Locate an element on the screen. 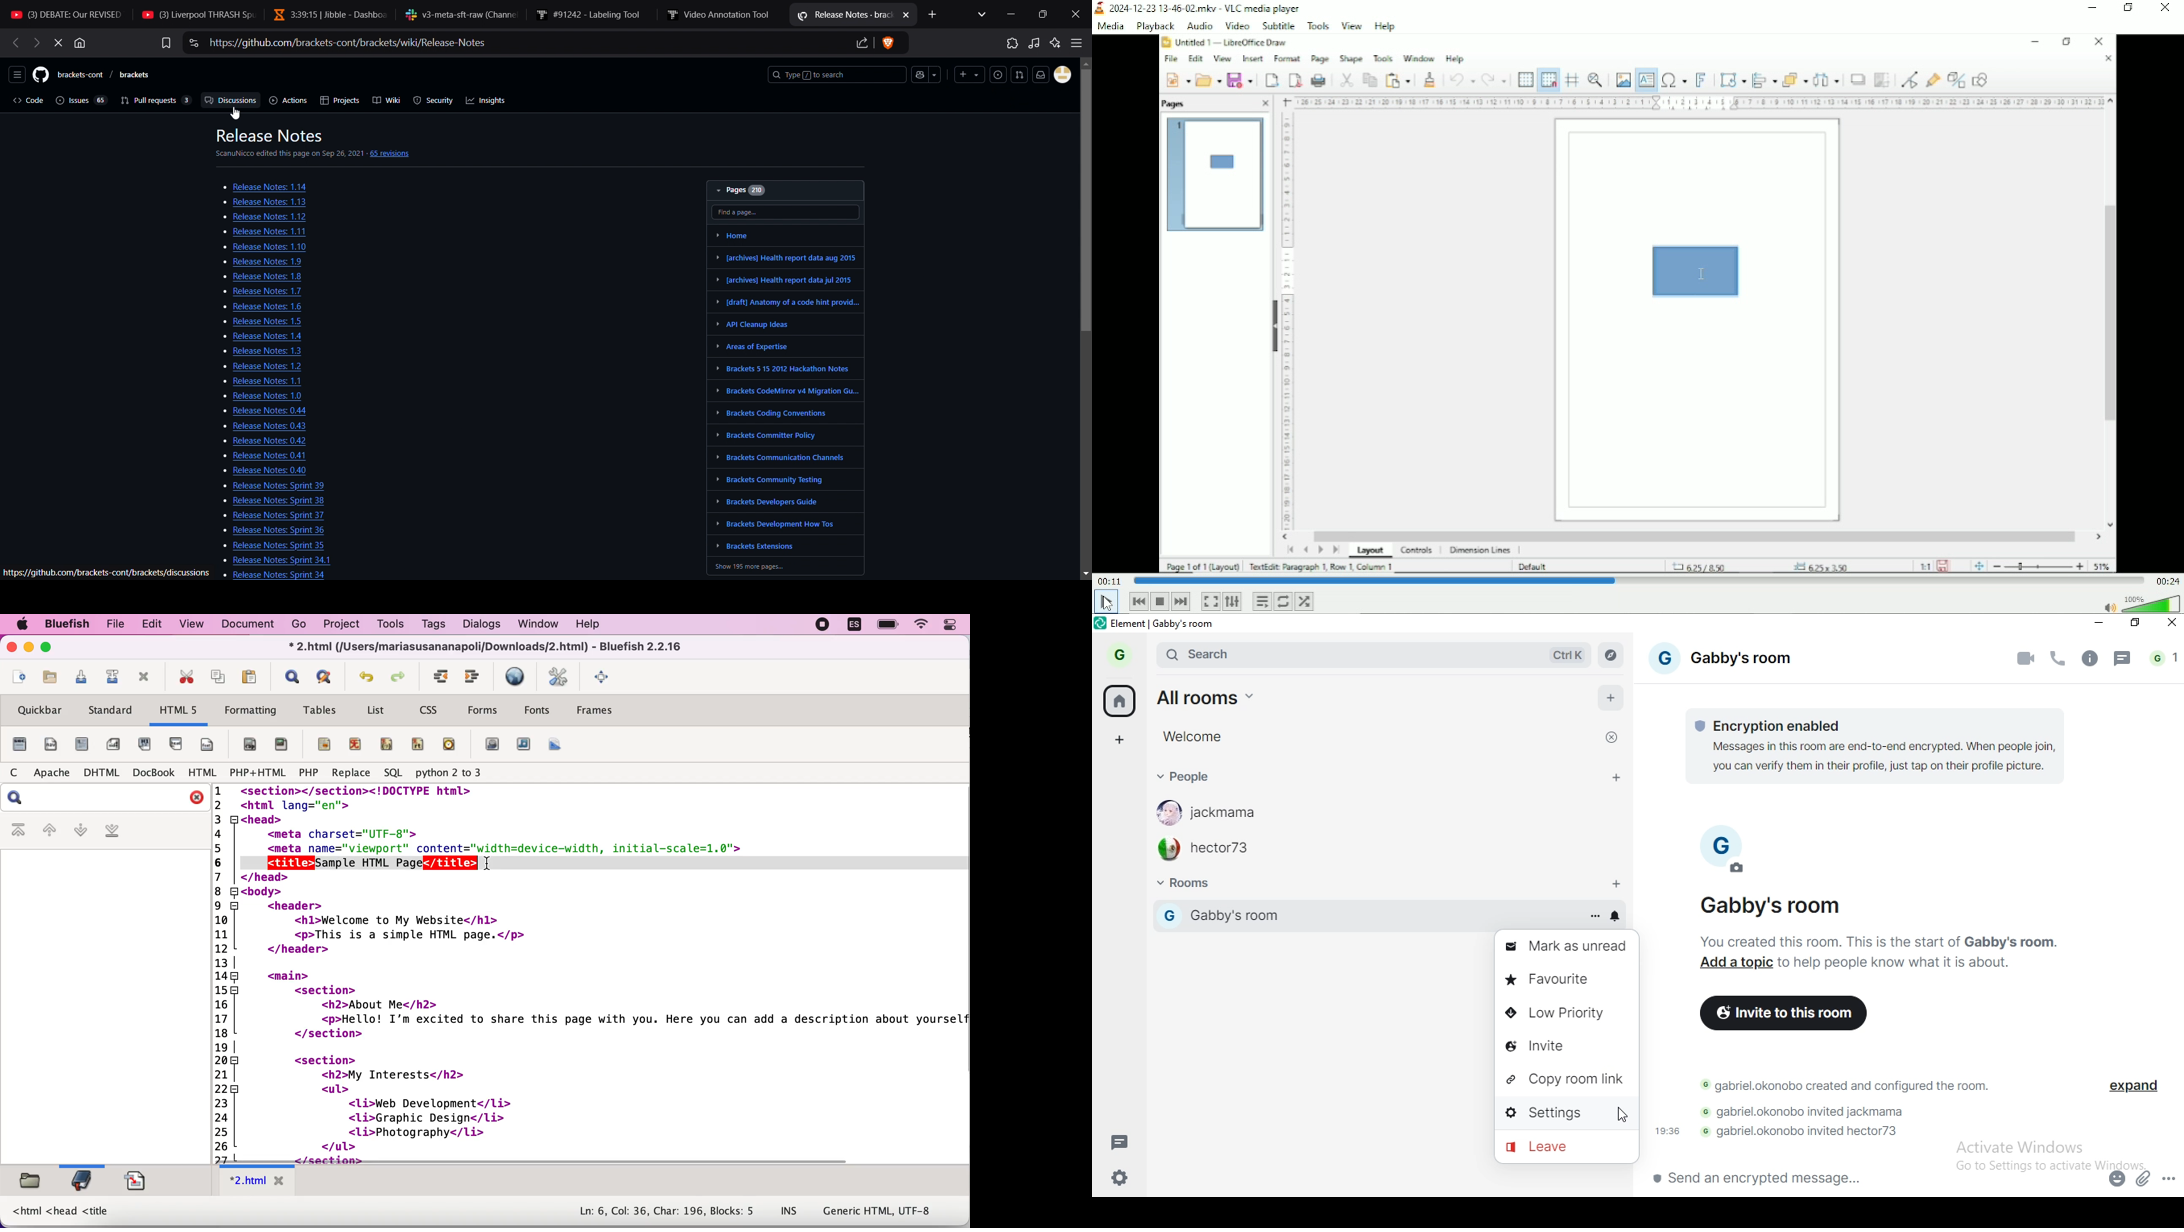 This screenshot has width=2184, height=1232. html is located at coordinates (202, 773).